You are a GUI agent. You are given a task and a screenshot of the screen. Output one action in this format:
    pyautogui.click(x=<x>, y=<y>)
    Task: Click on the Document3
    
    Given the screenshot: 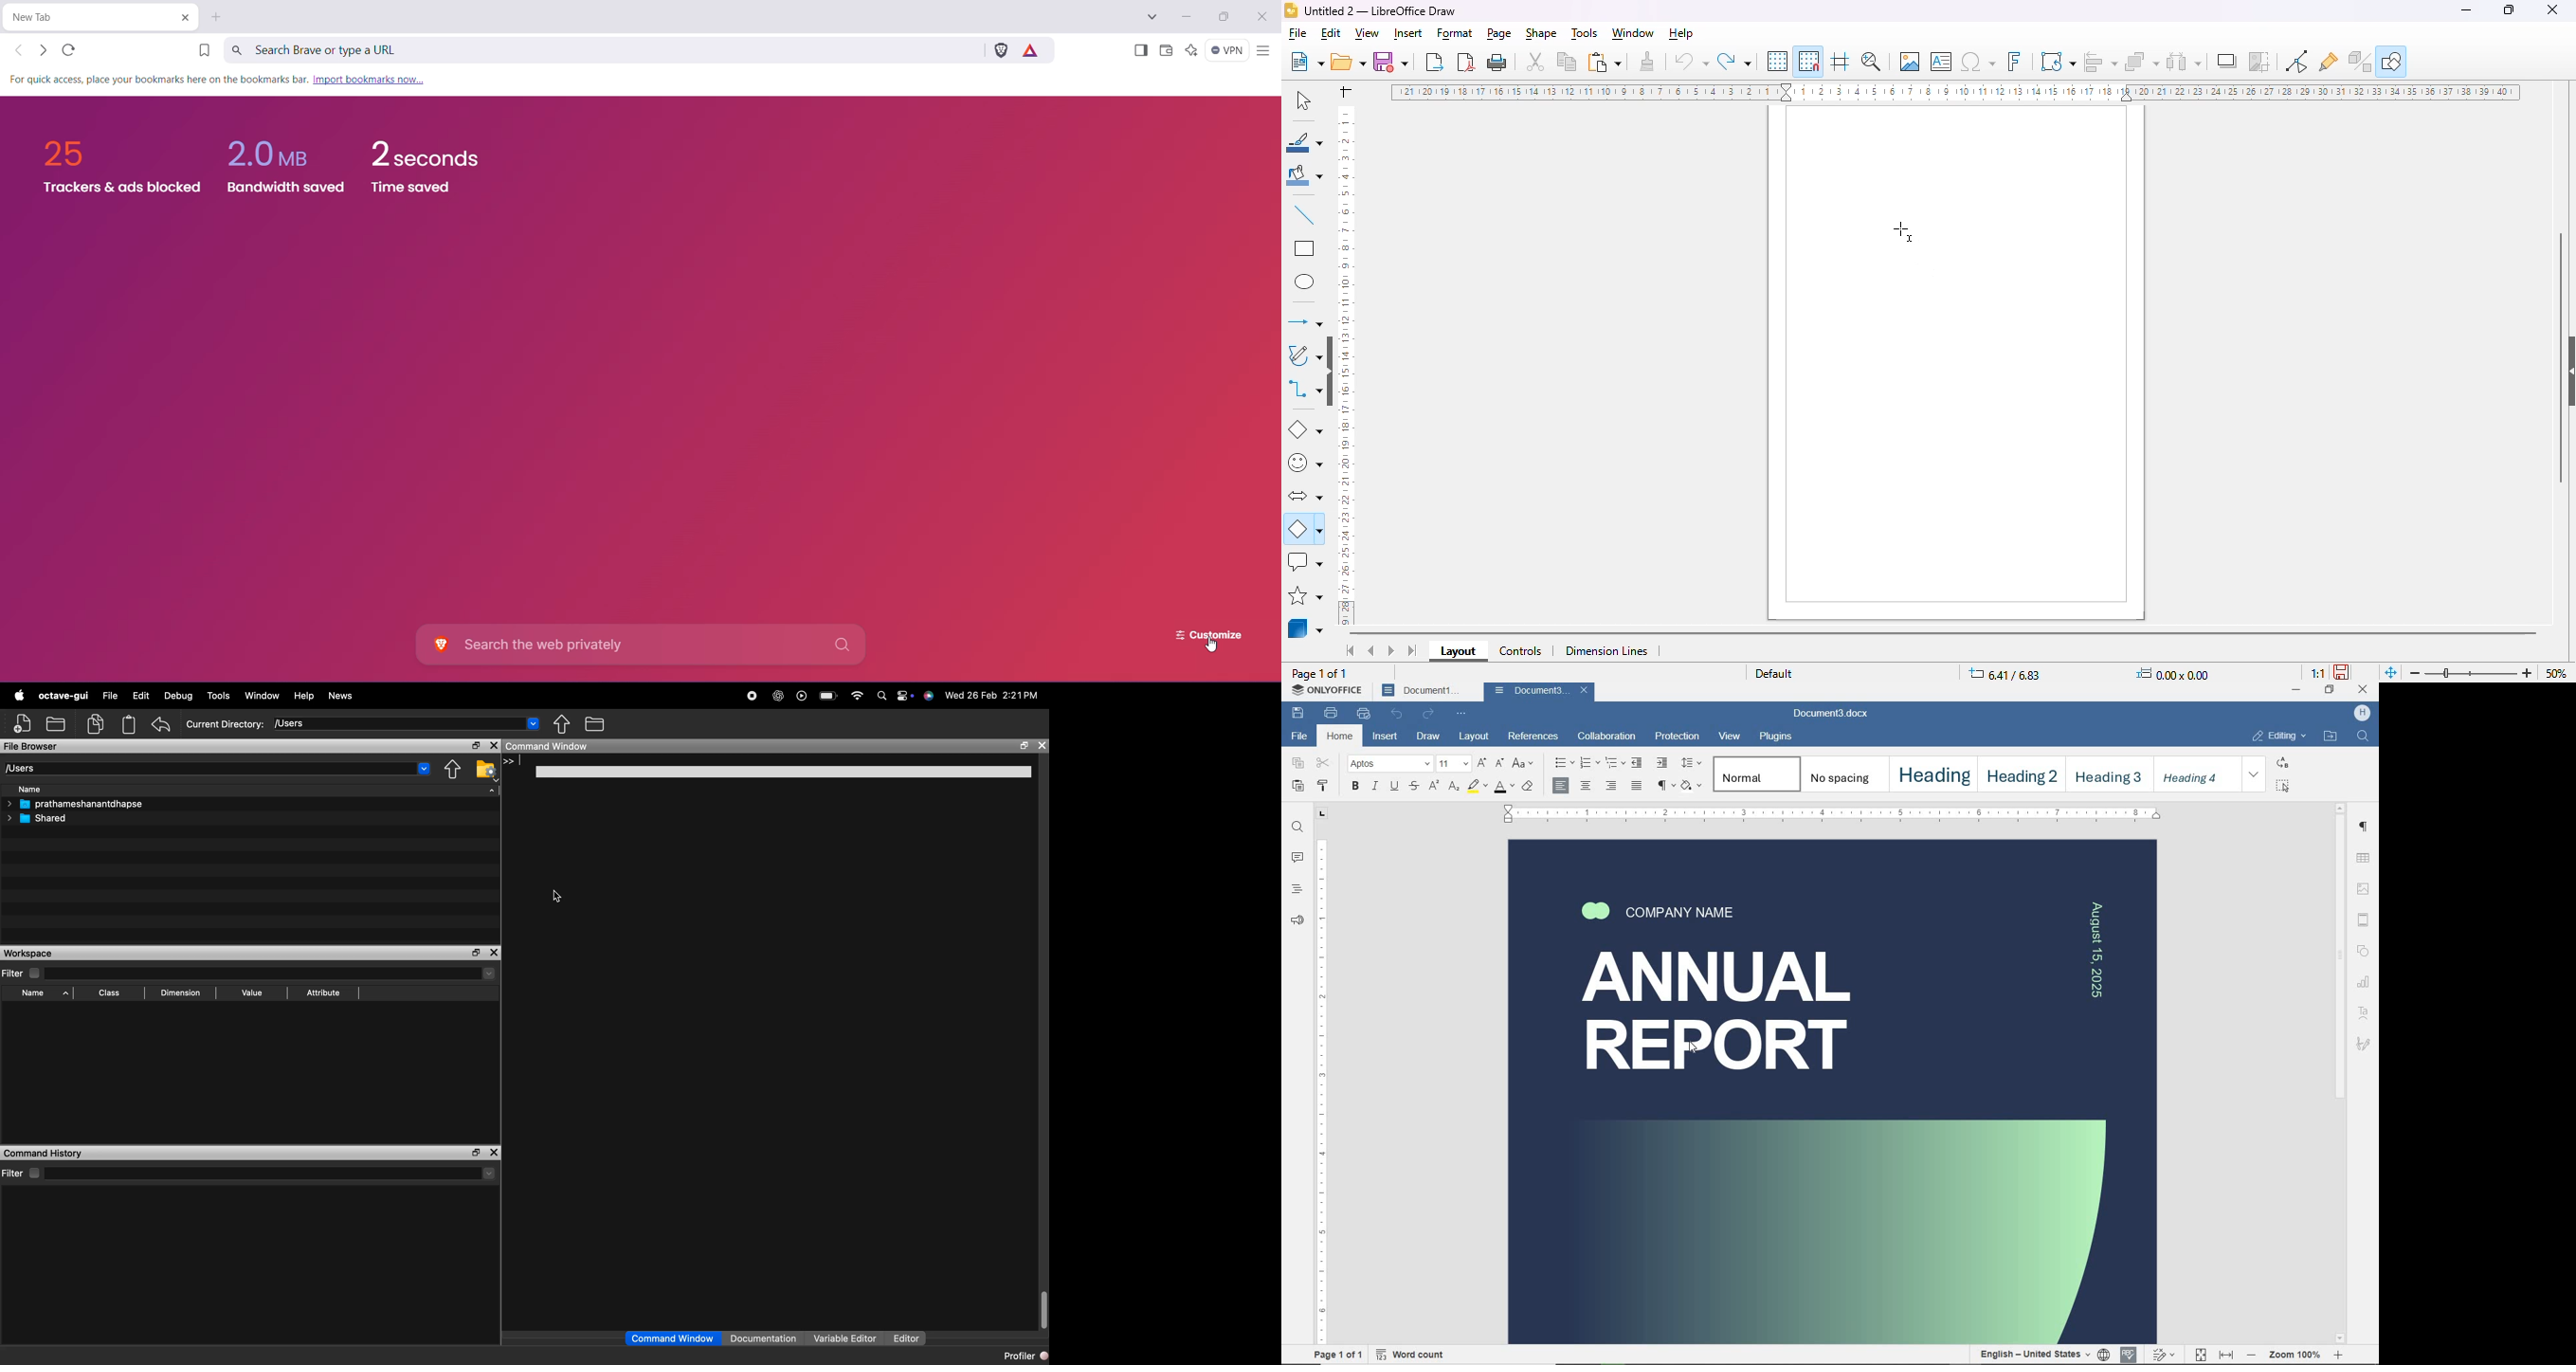 What is the action you would take?
    pyautogui.click(x=1537, y=692)
    